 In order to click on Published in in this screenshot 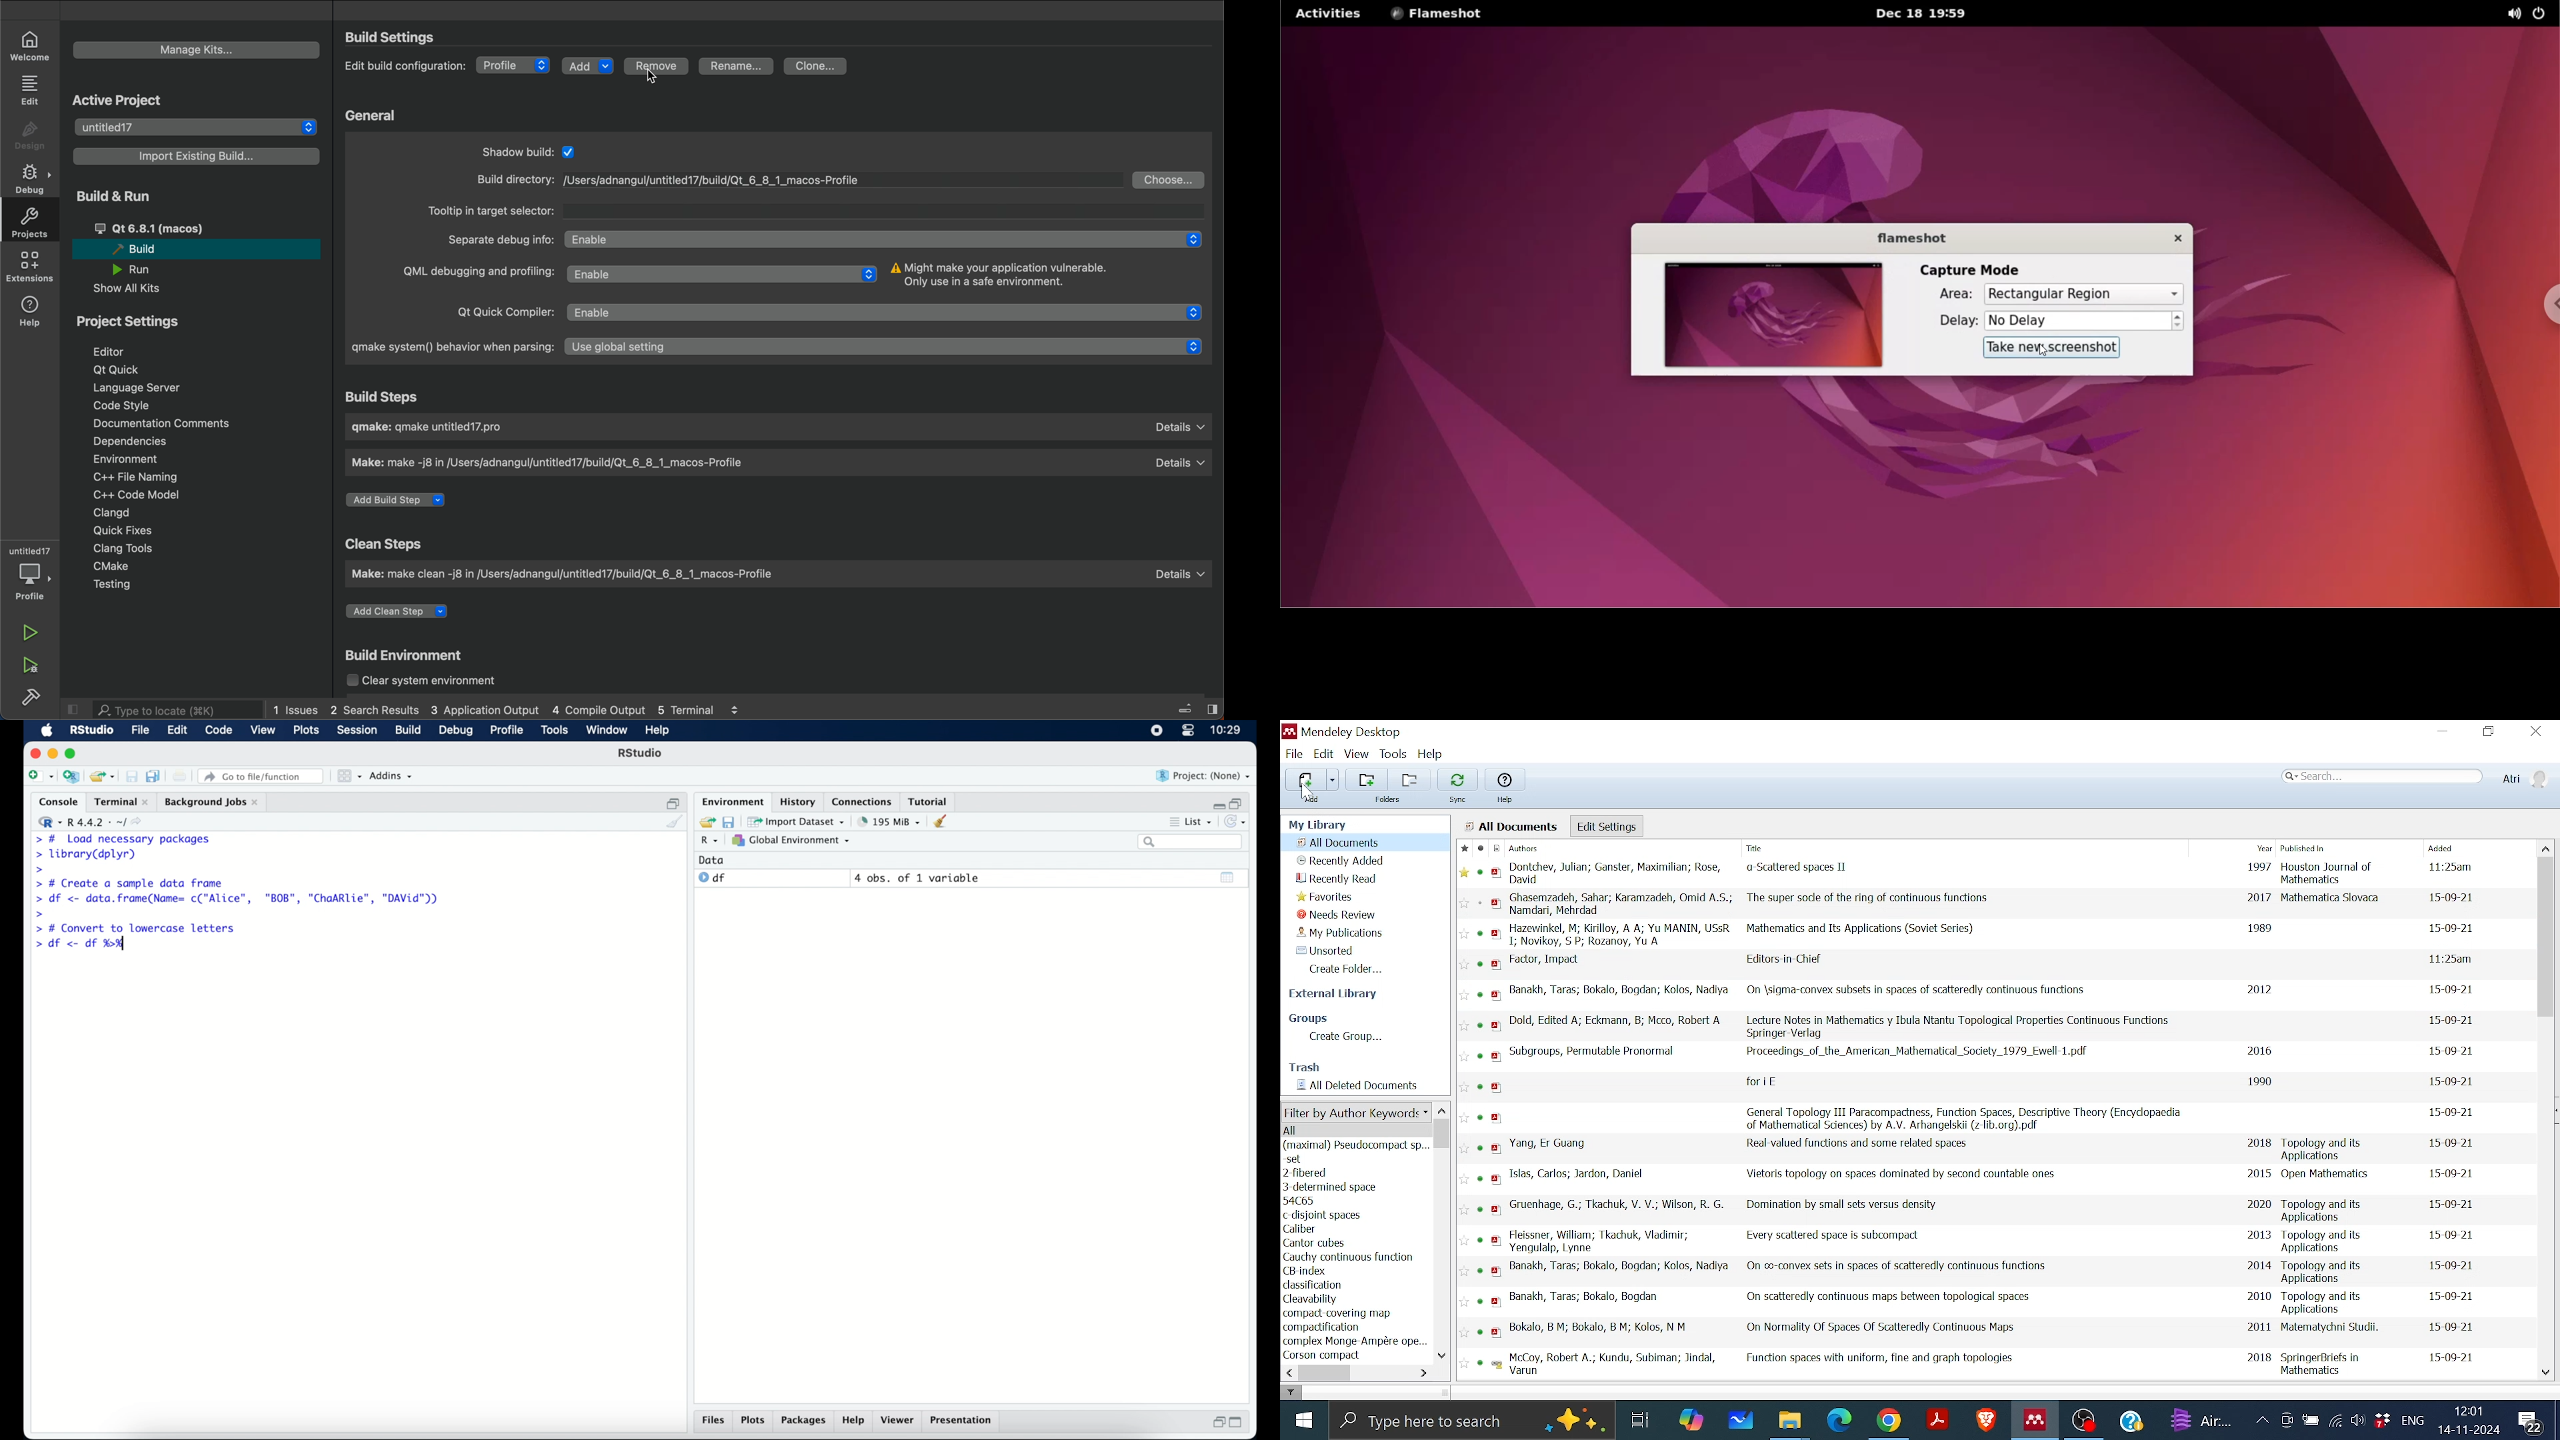, I will do `click(2332, 896)`.